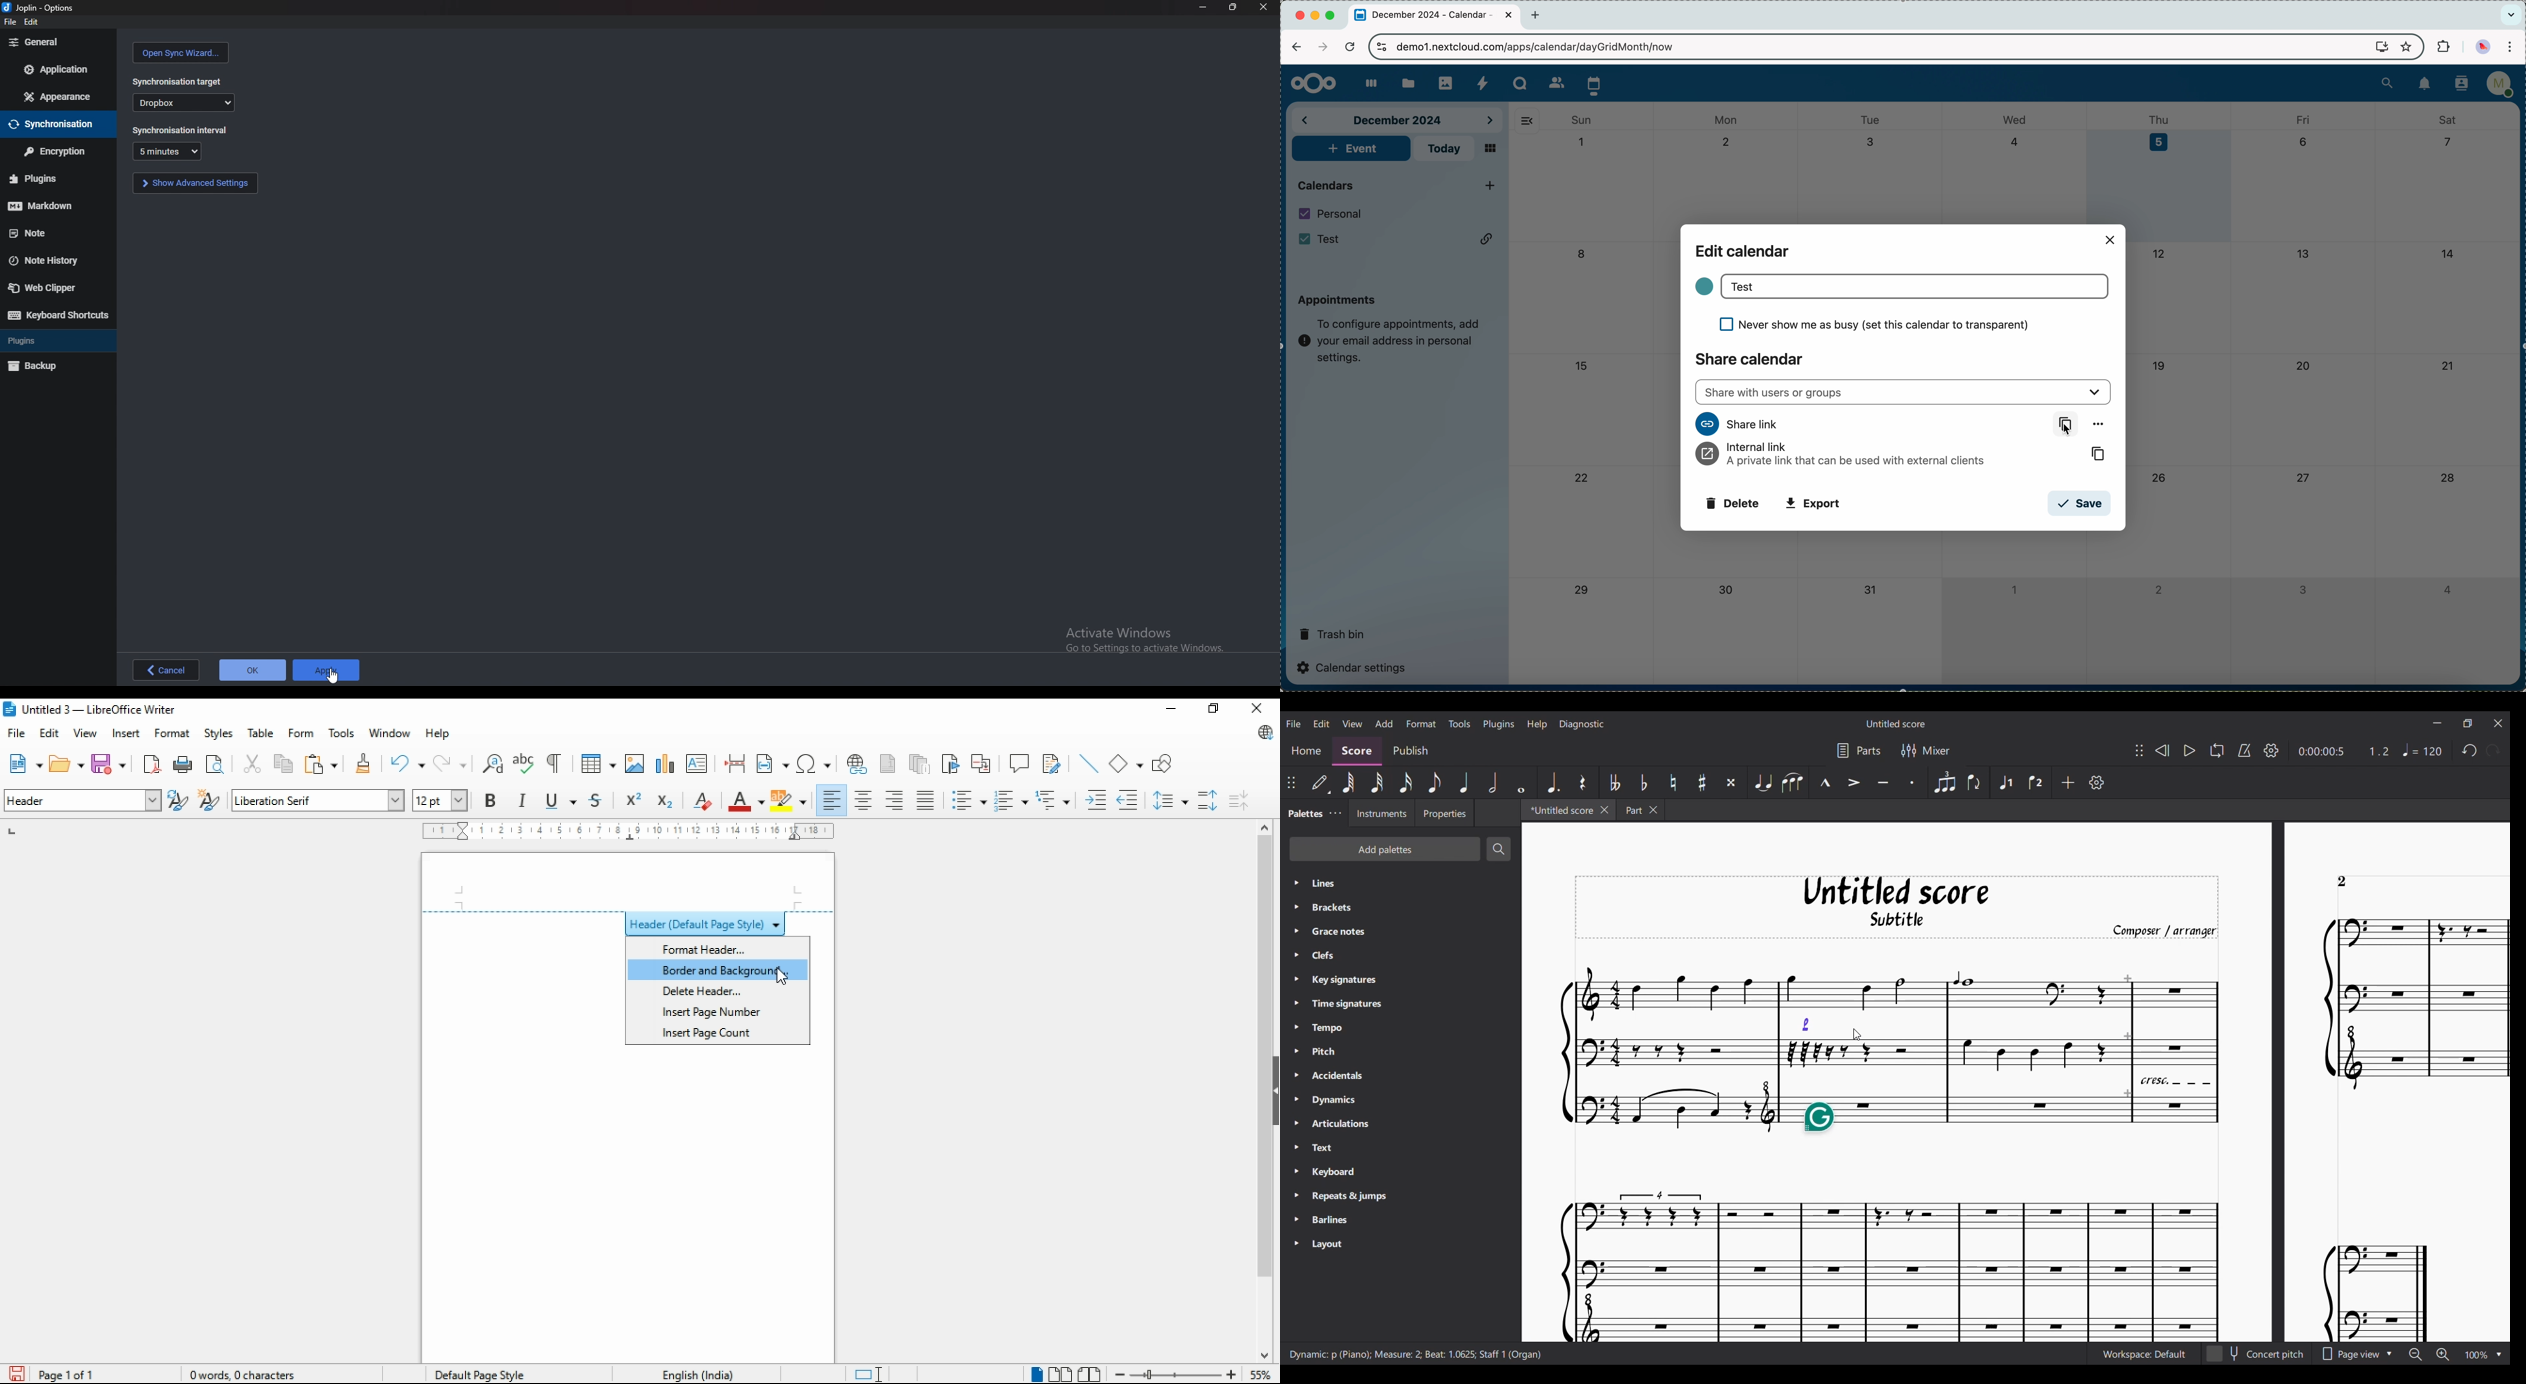 This screenshot has height=1400, width=2548. Describe the element at coordinates (629, 921) in the screenshot. I see `header style menu` at that location.